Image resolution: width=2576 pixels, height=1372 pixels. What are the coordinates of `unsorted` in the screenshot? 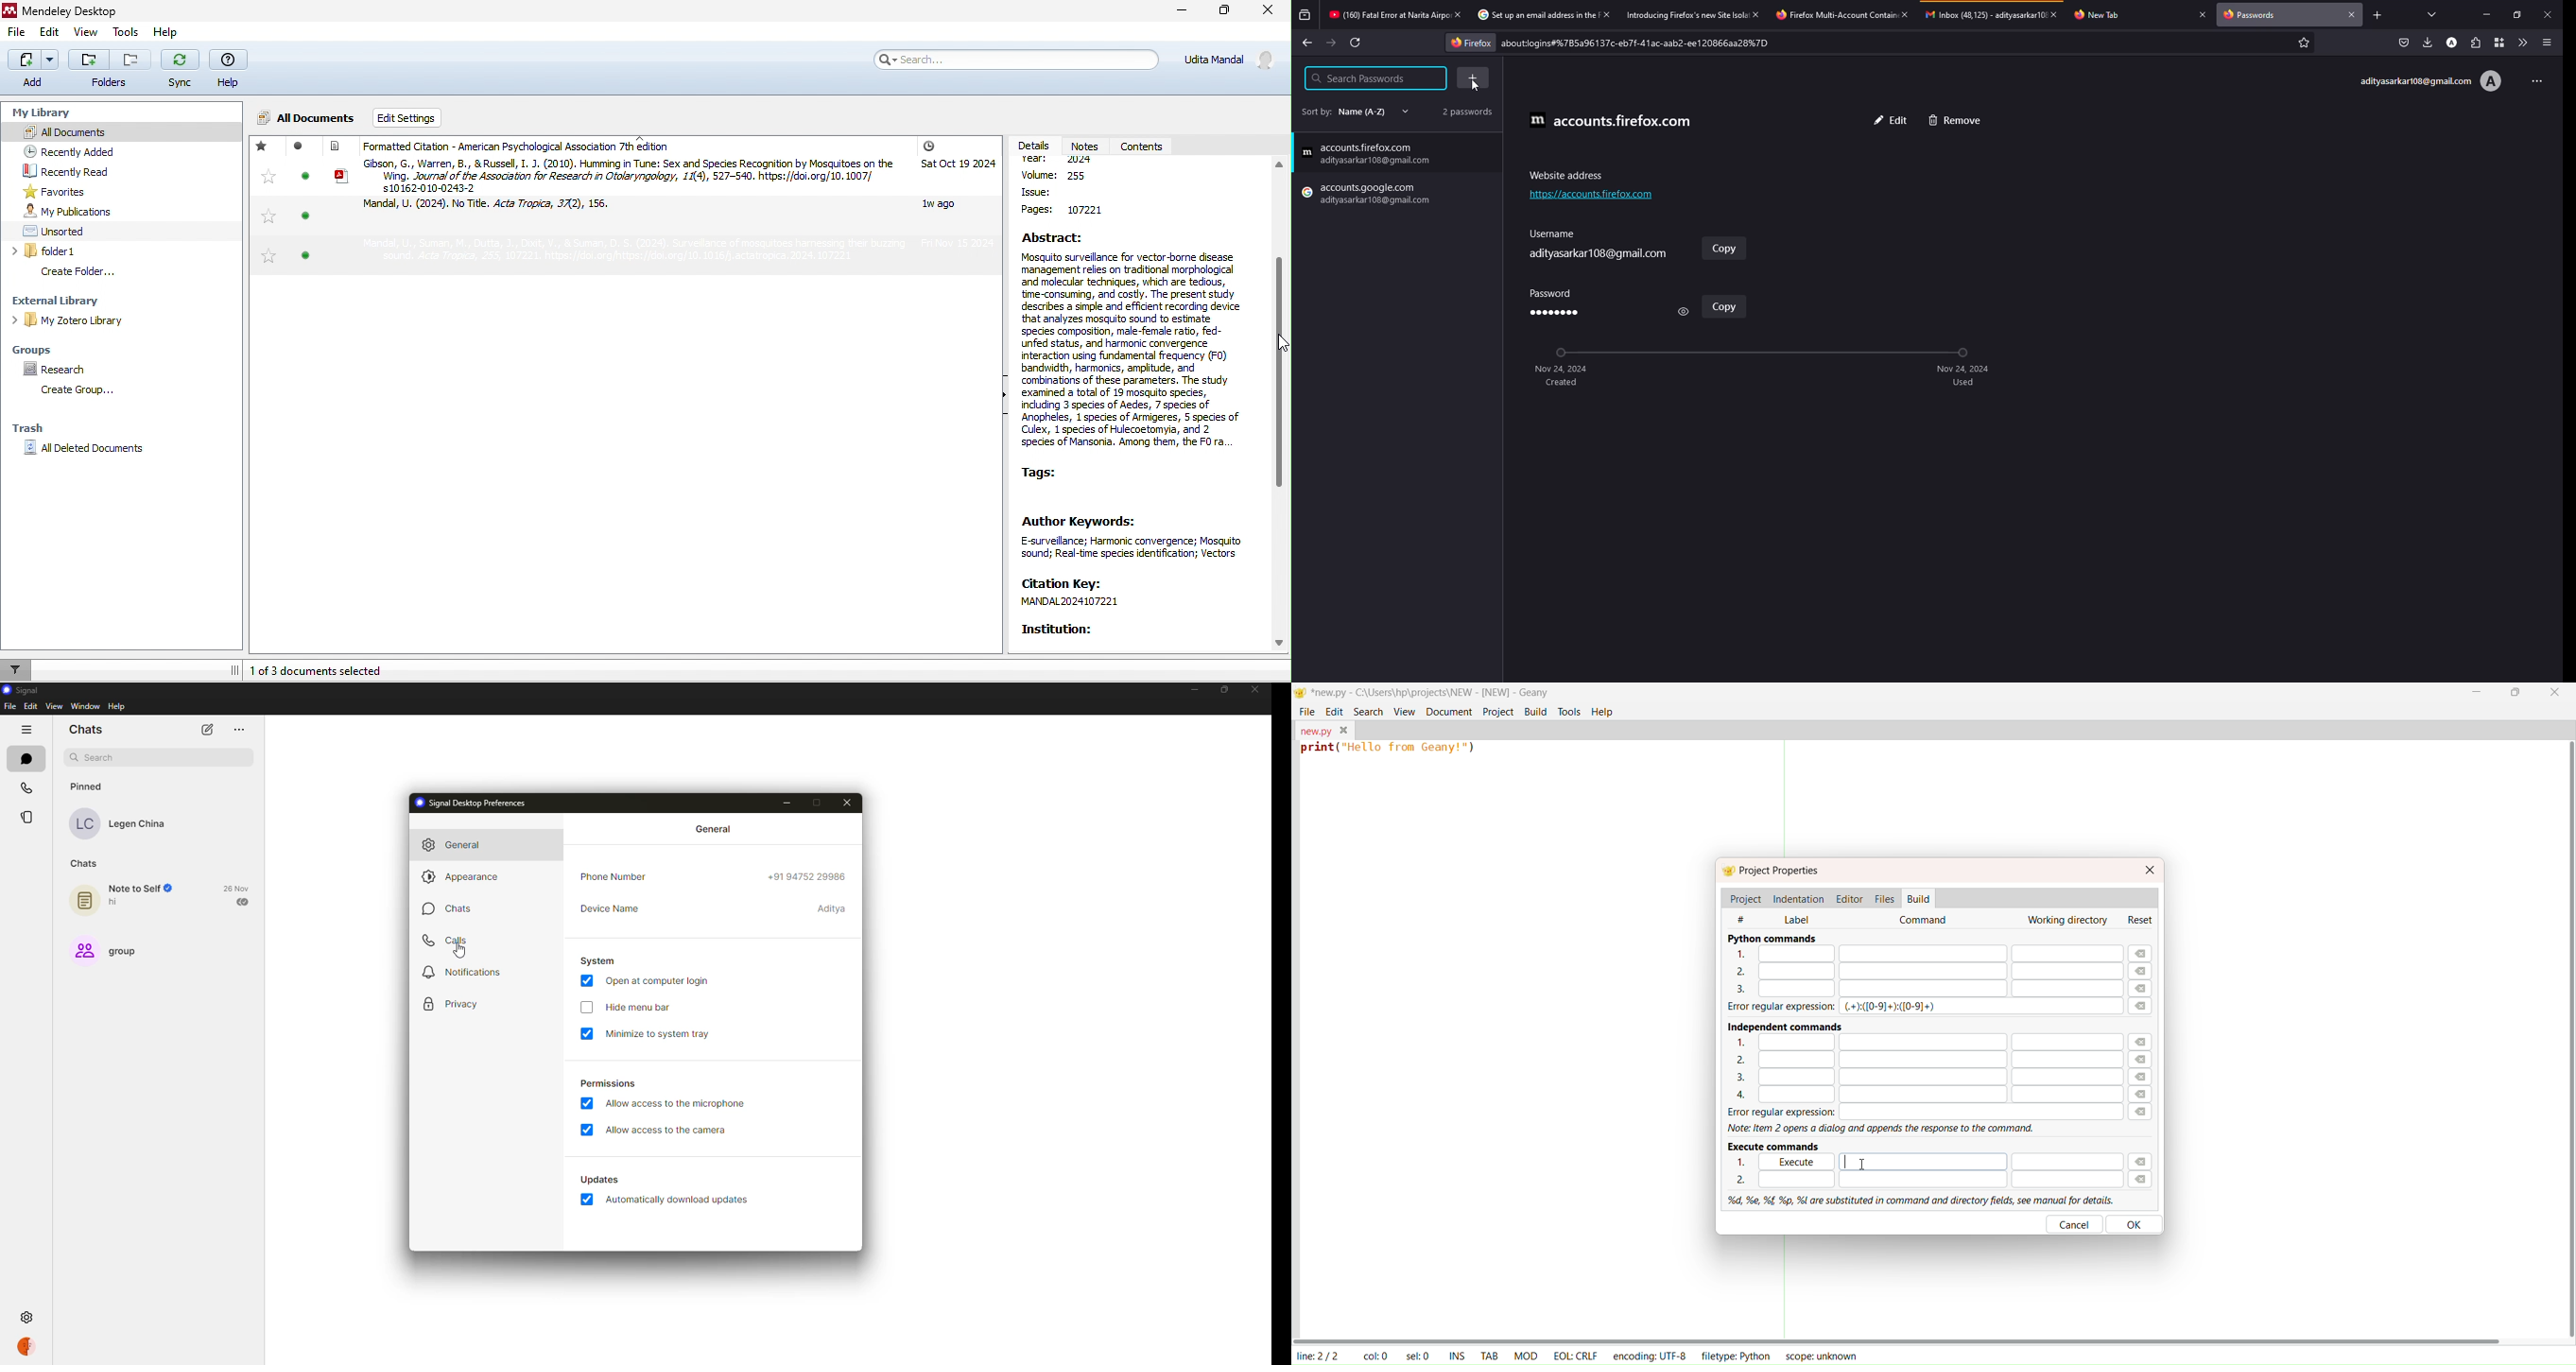 It's located at (70, 230).